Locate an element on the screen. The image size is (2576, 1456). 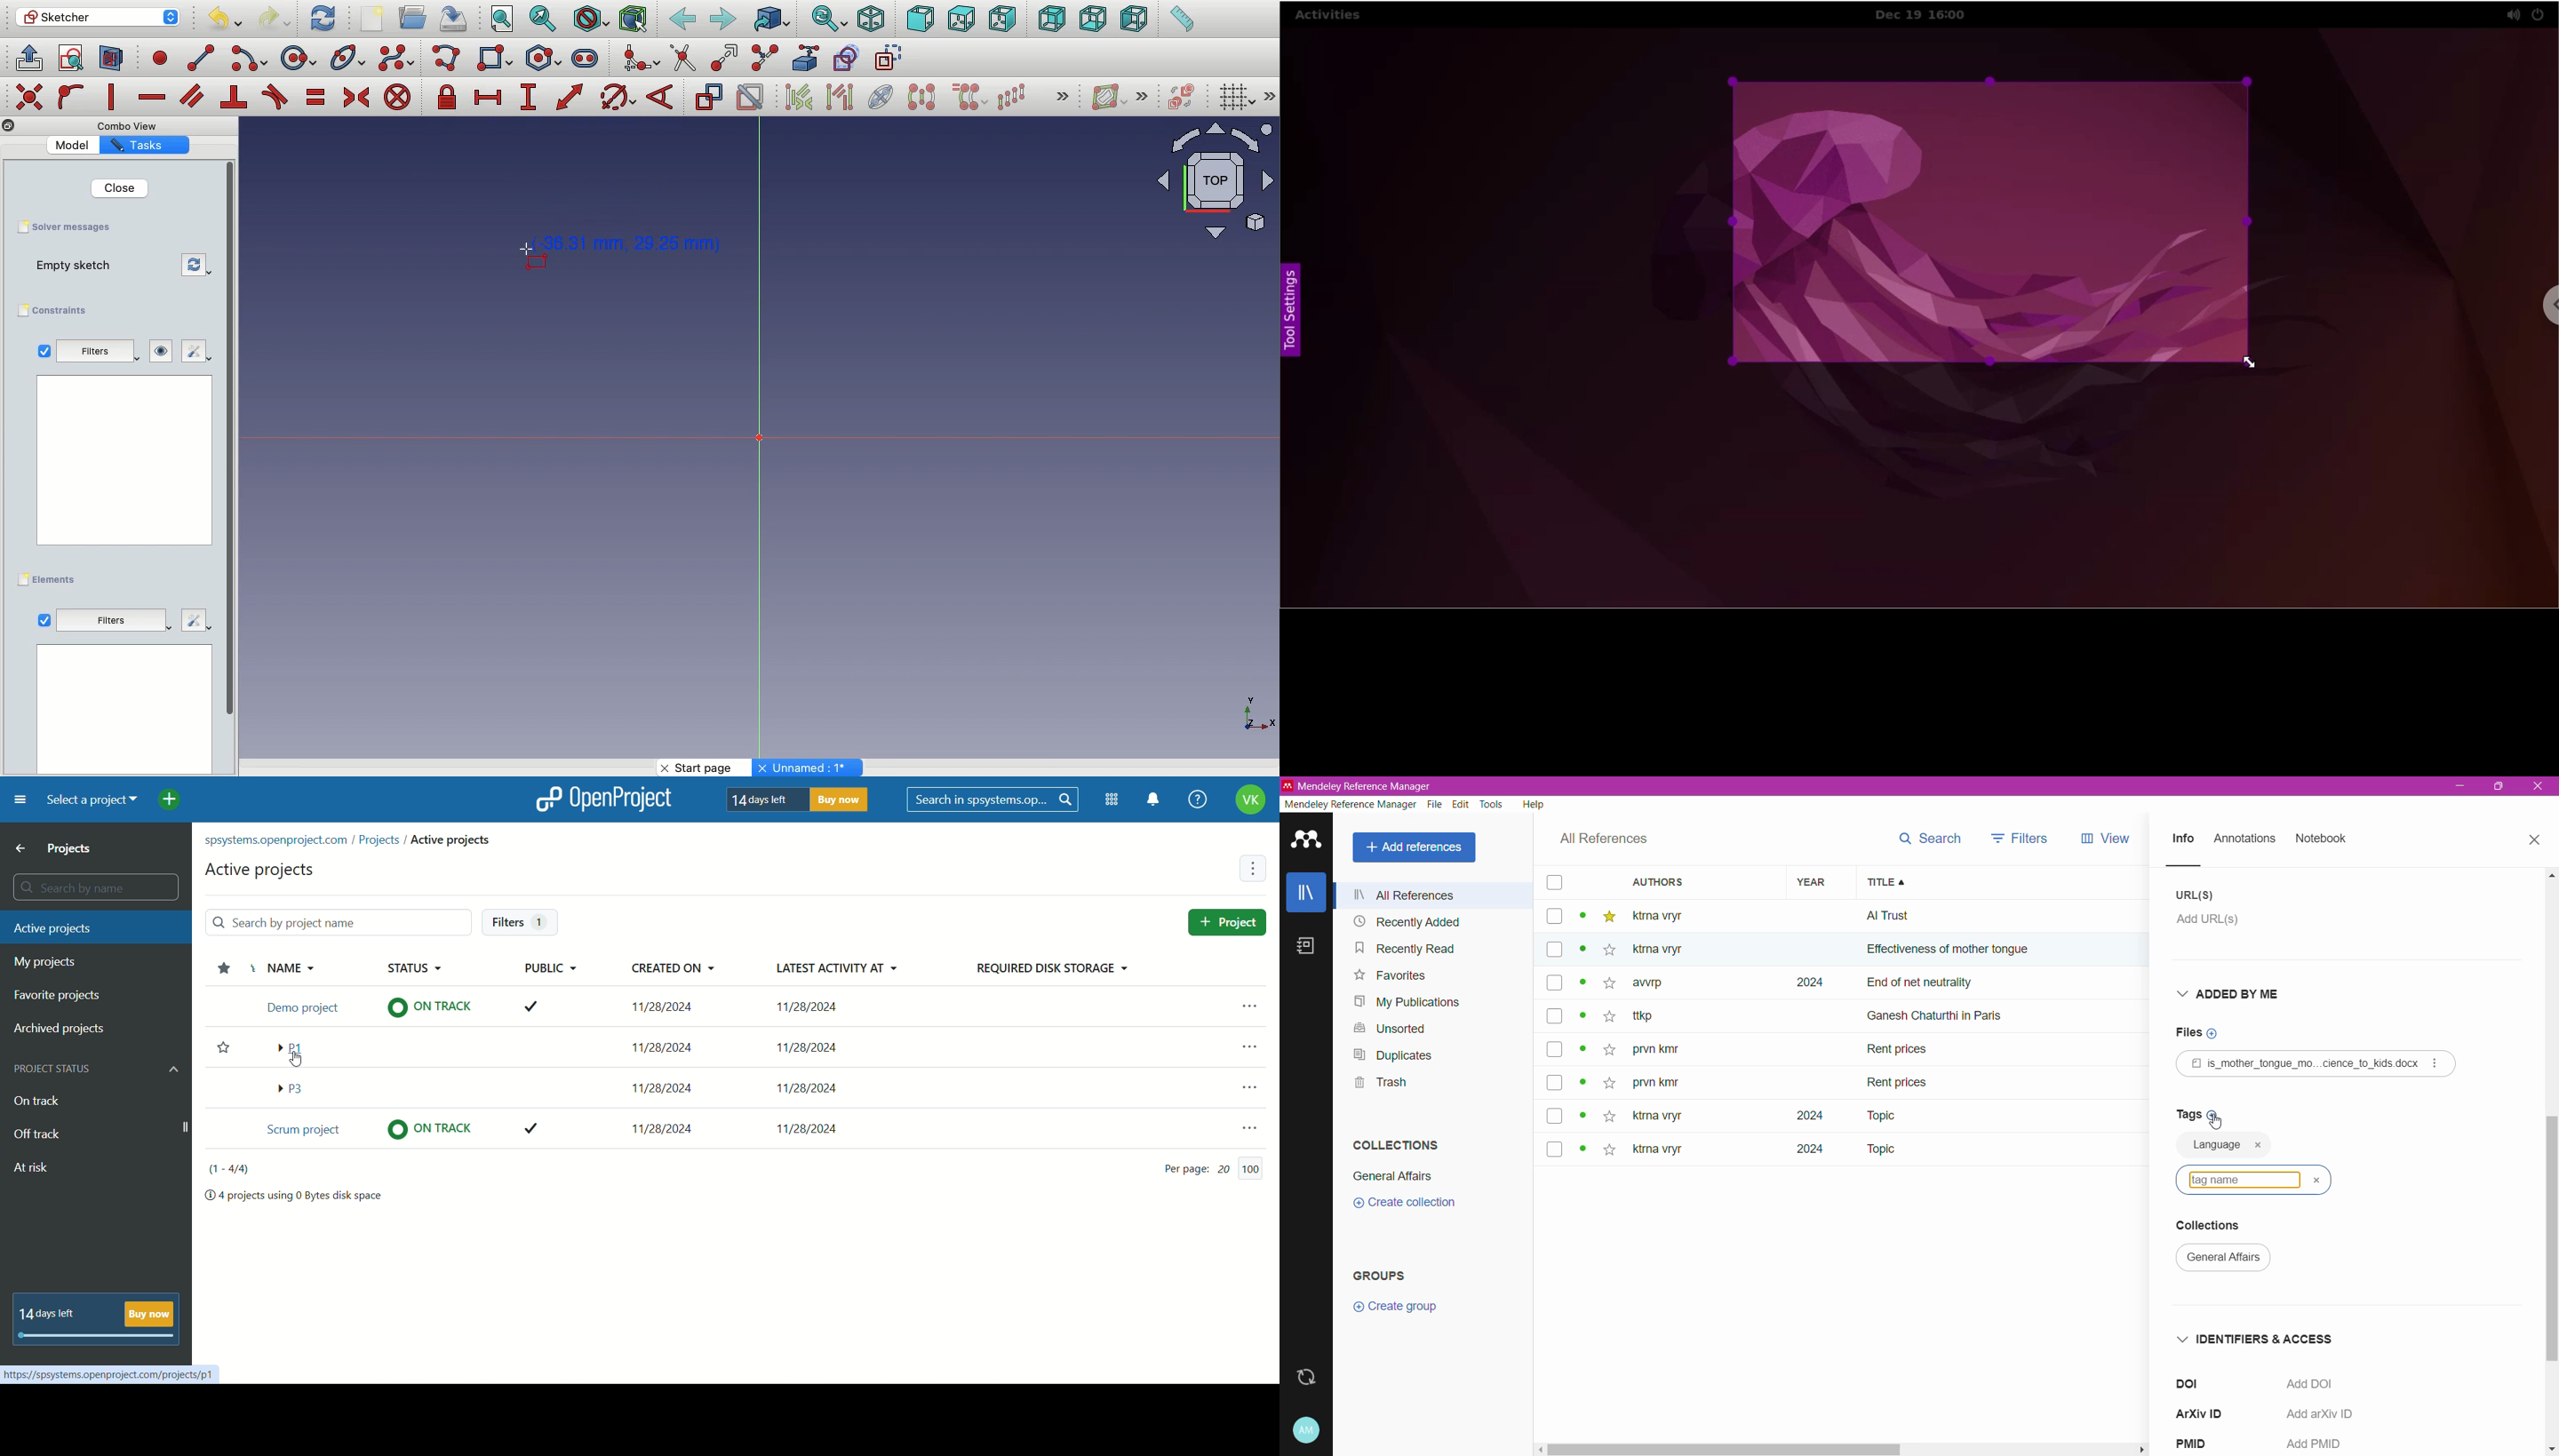
view sections is located at coordinates (116, 60).